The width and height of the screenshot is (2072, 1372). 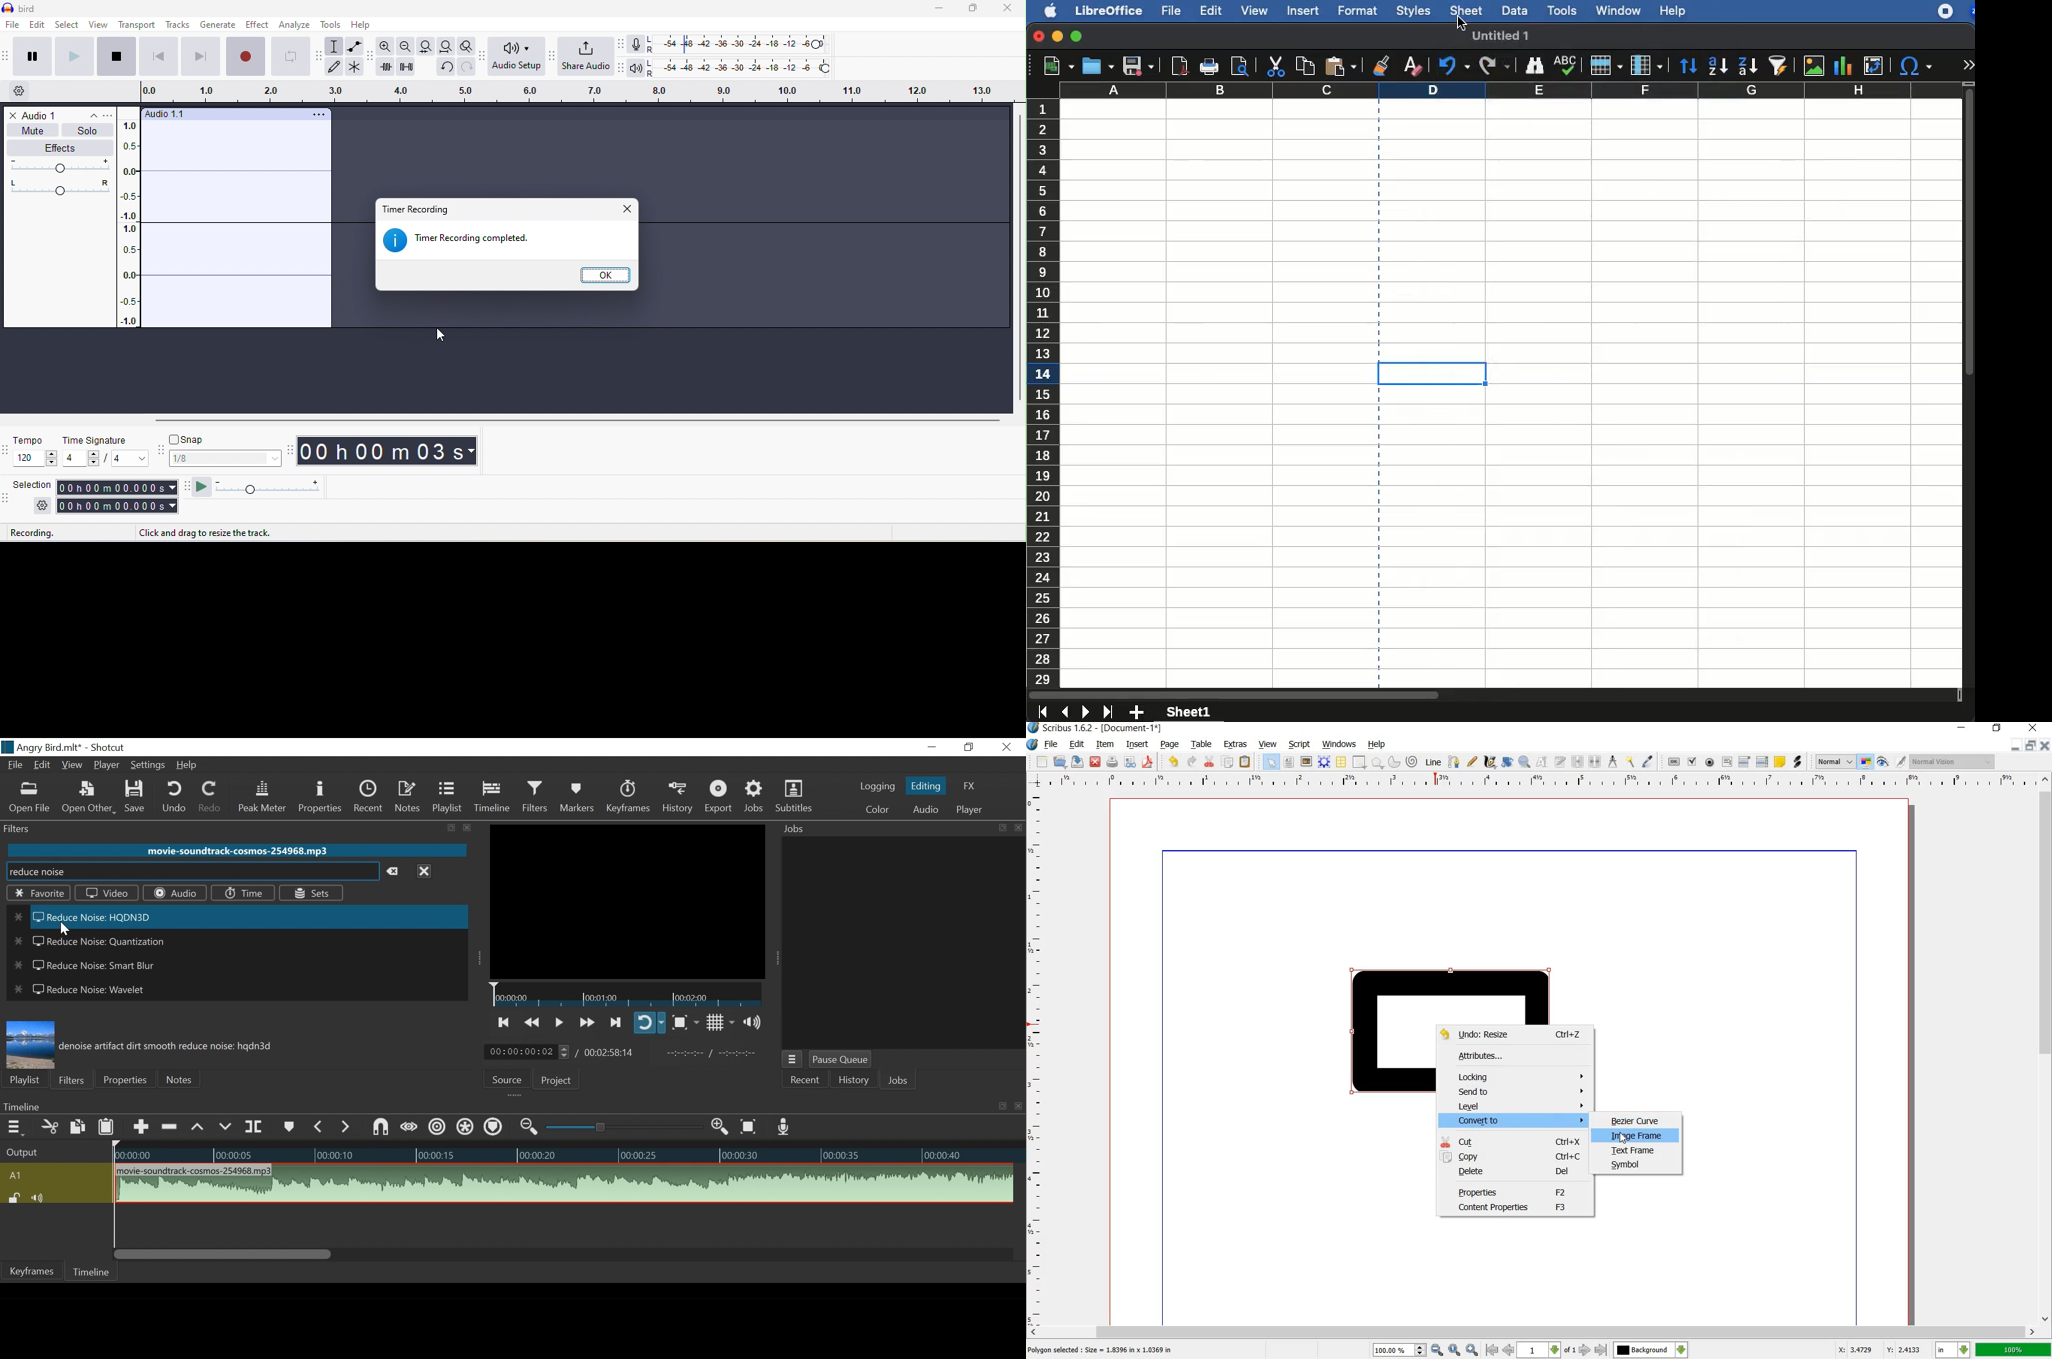 I want to click on audacity time signature toolbar, so click(x=7, y=449).